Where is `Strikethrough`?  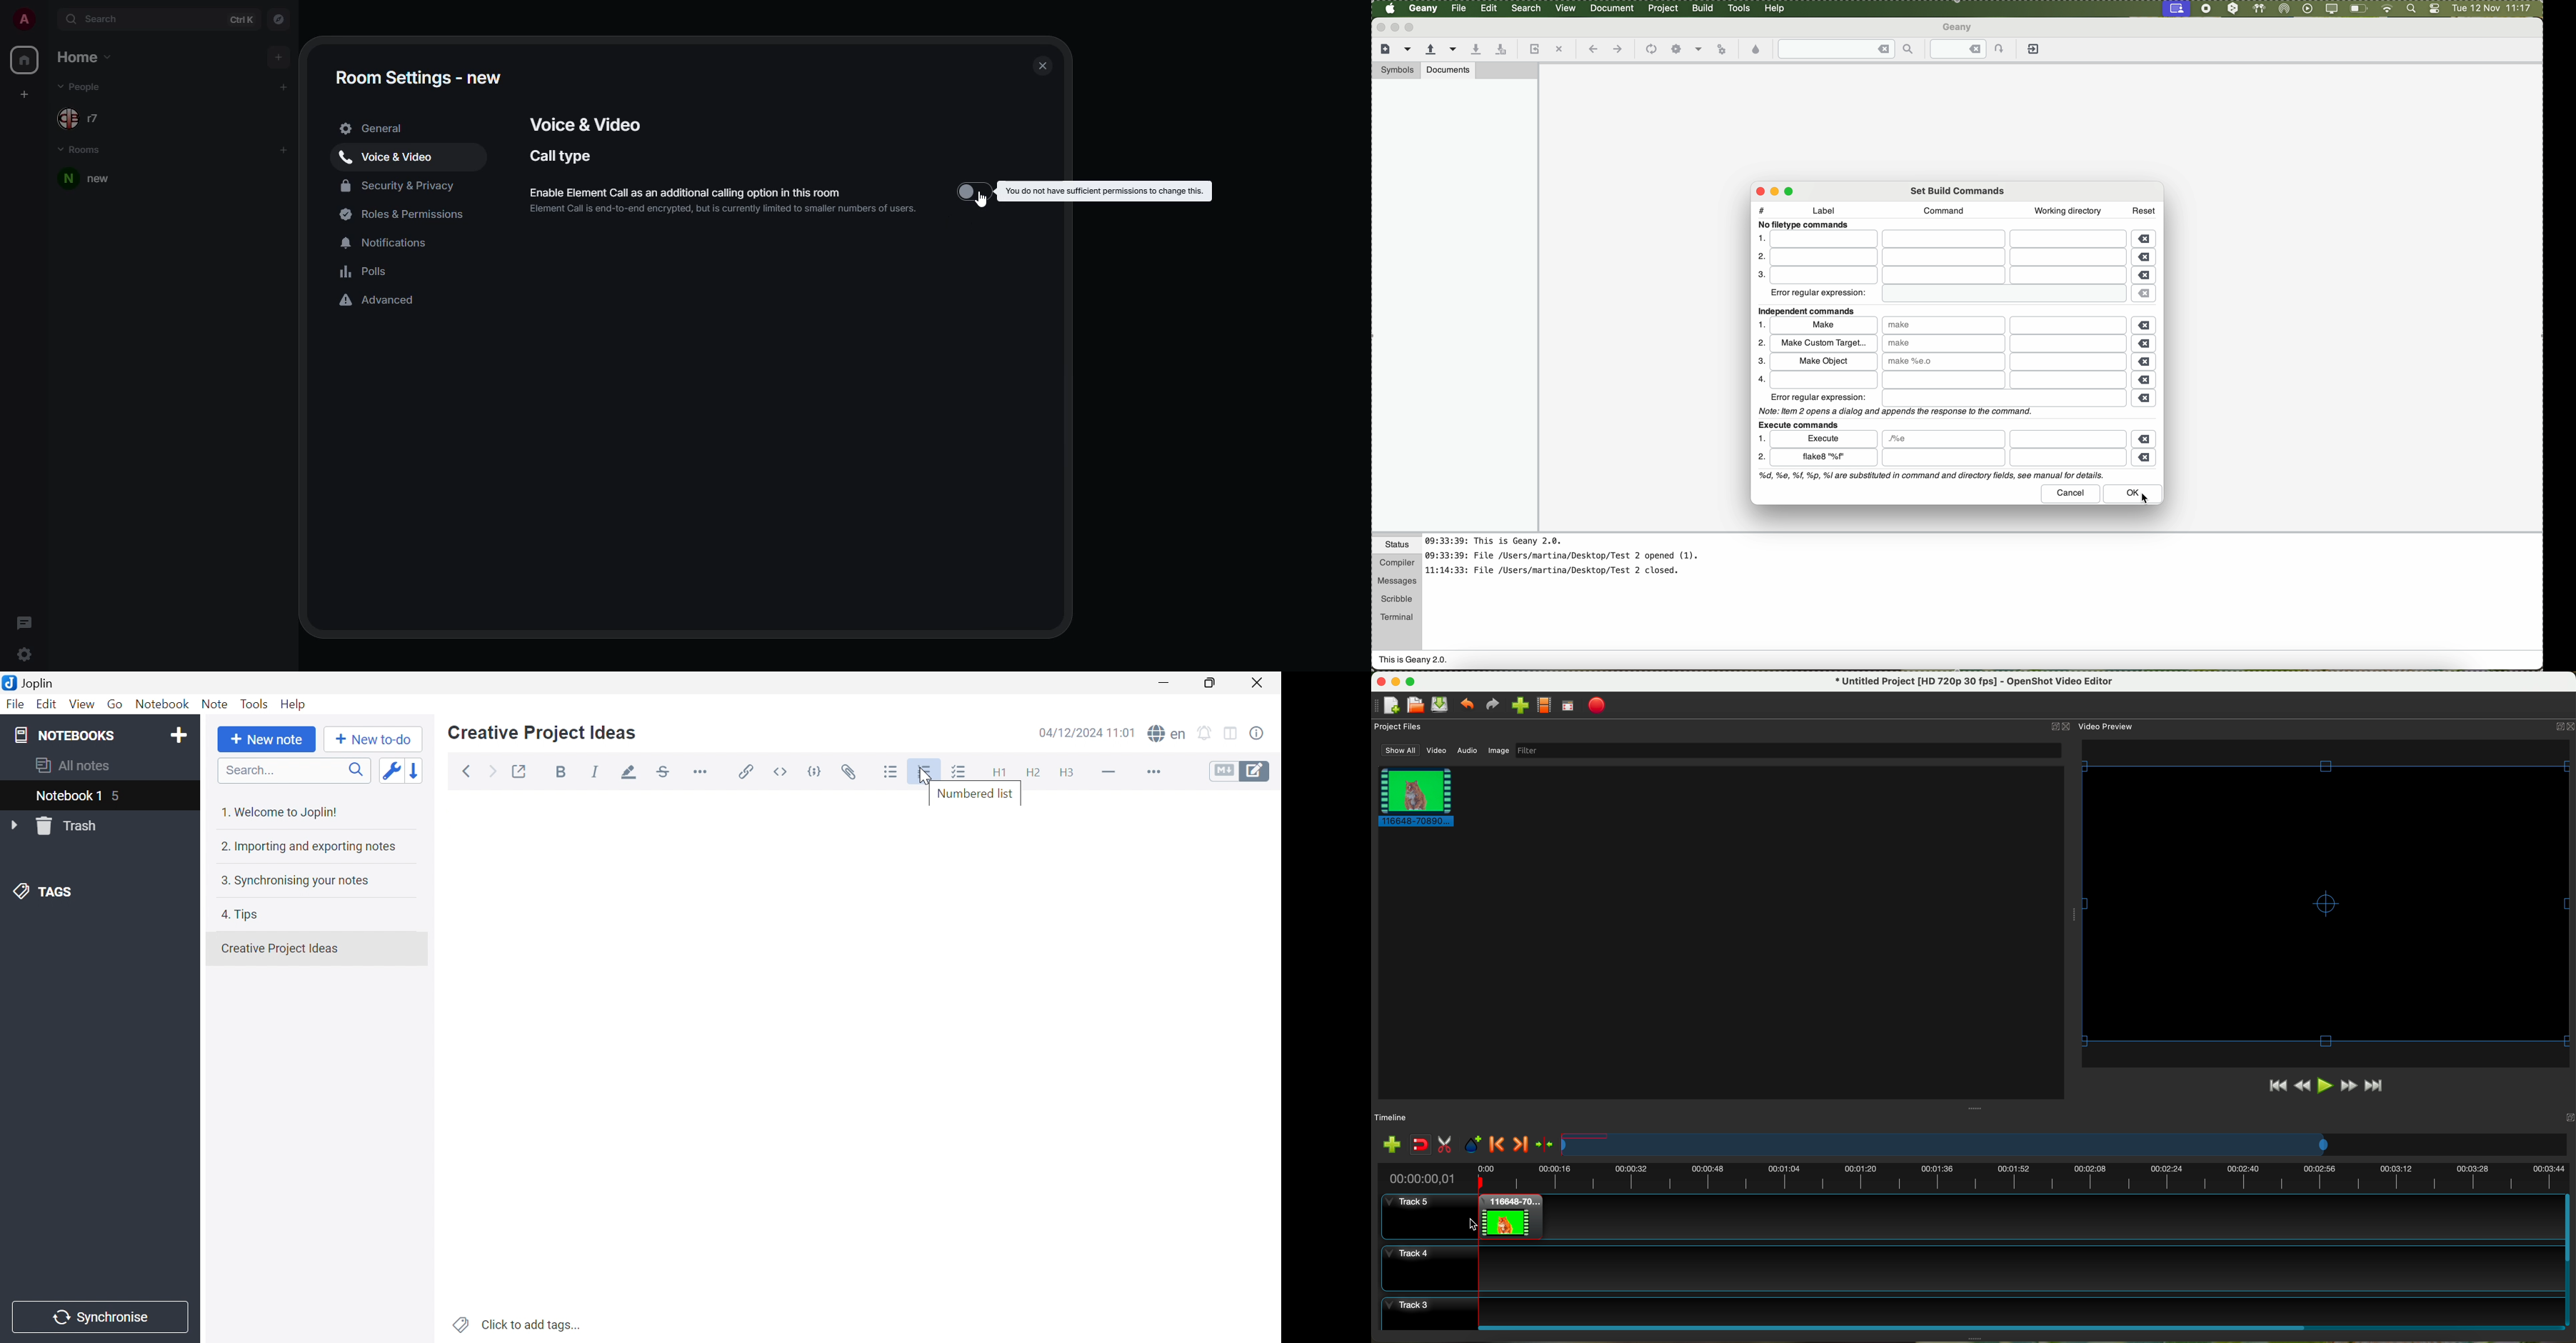
Strikethrough is located at coordinates (667, 773).